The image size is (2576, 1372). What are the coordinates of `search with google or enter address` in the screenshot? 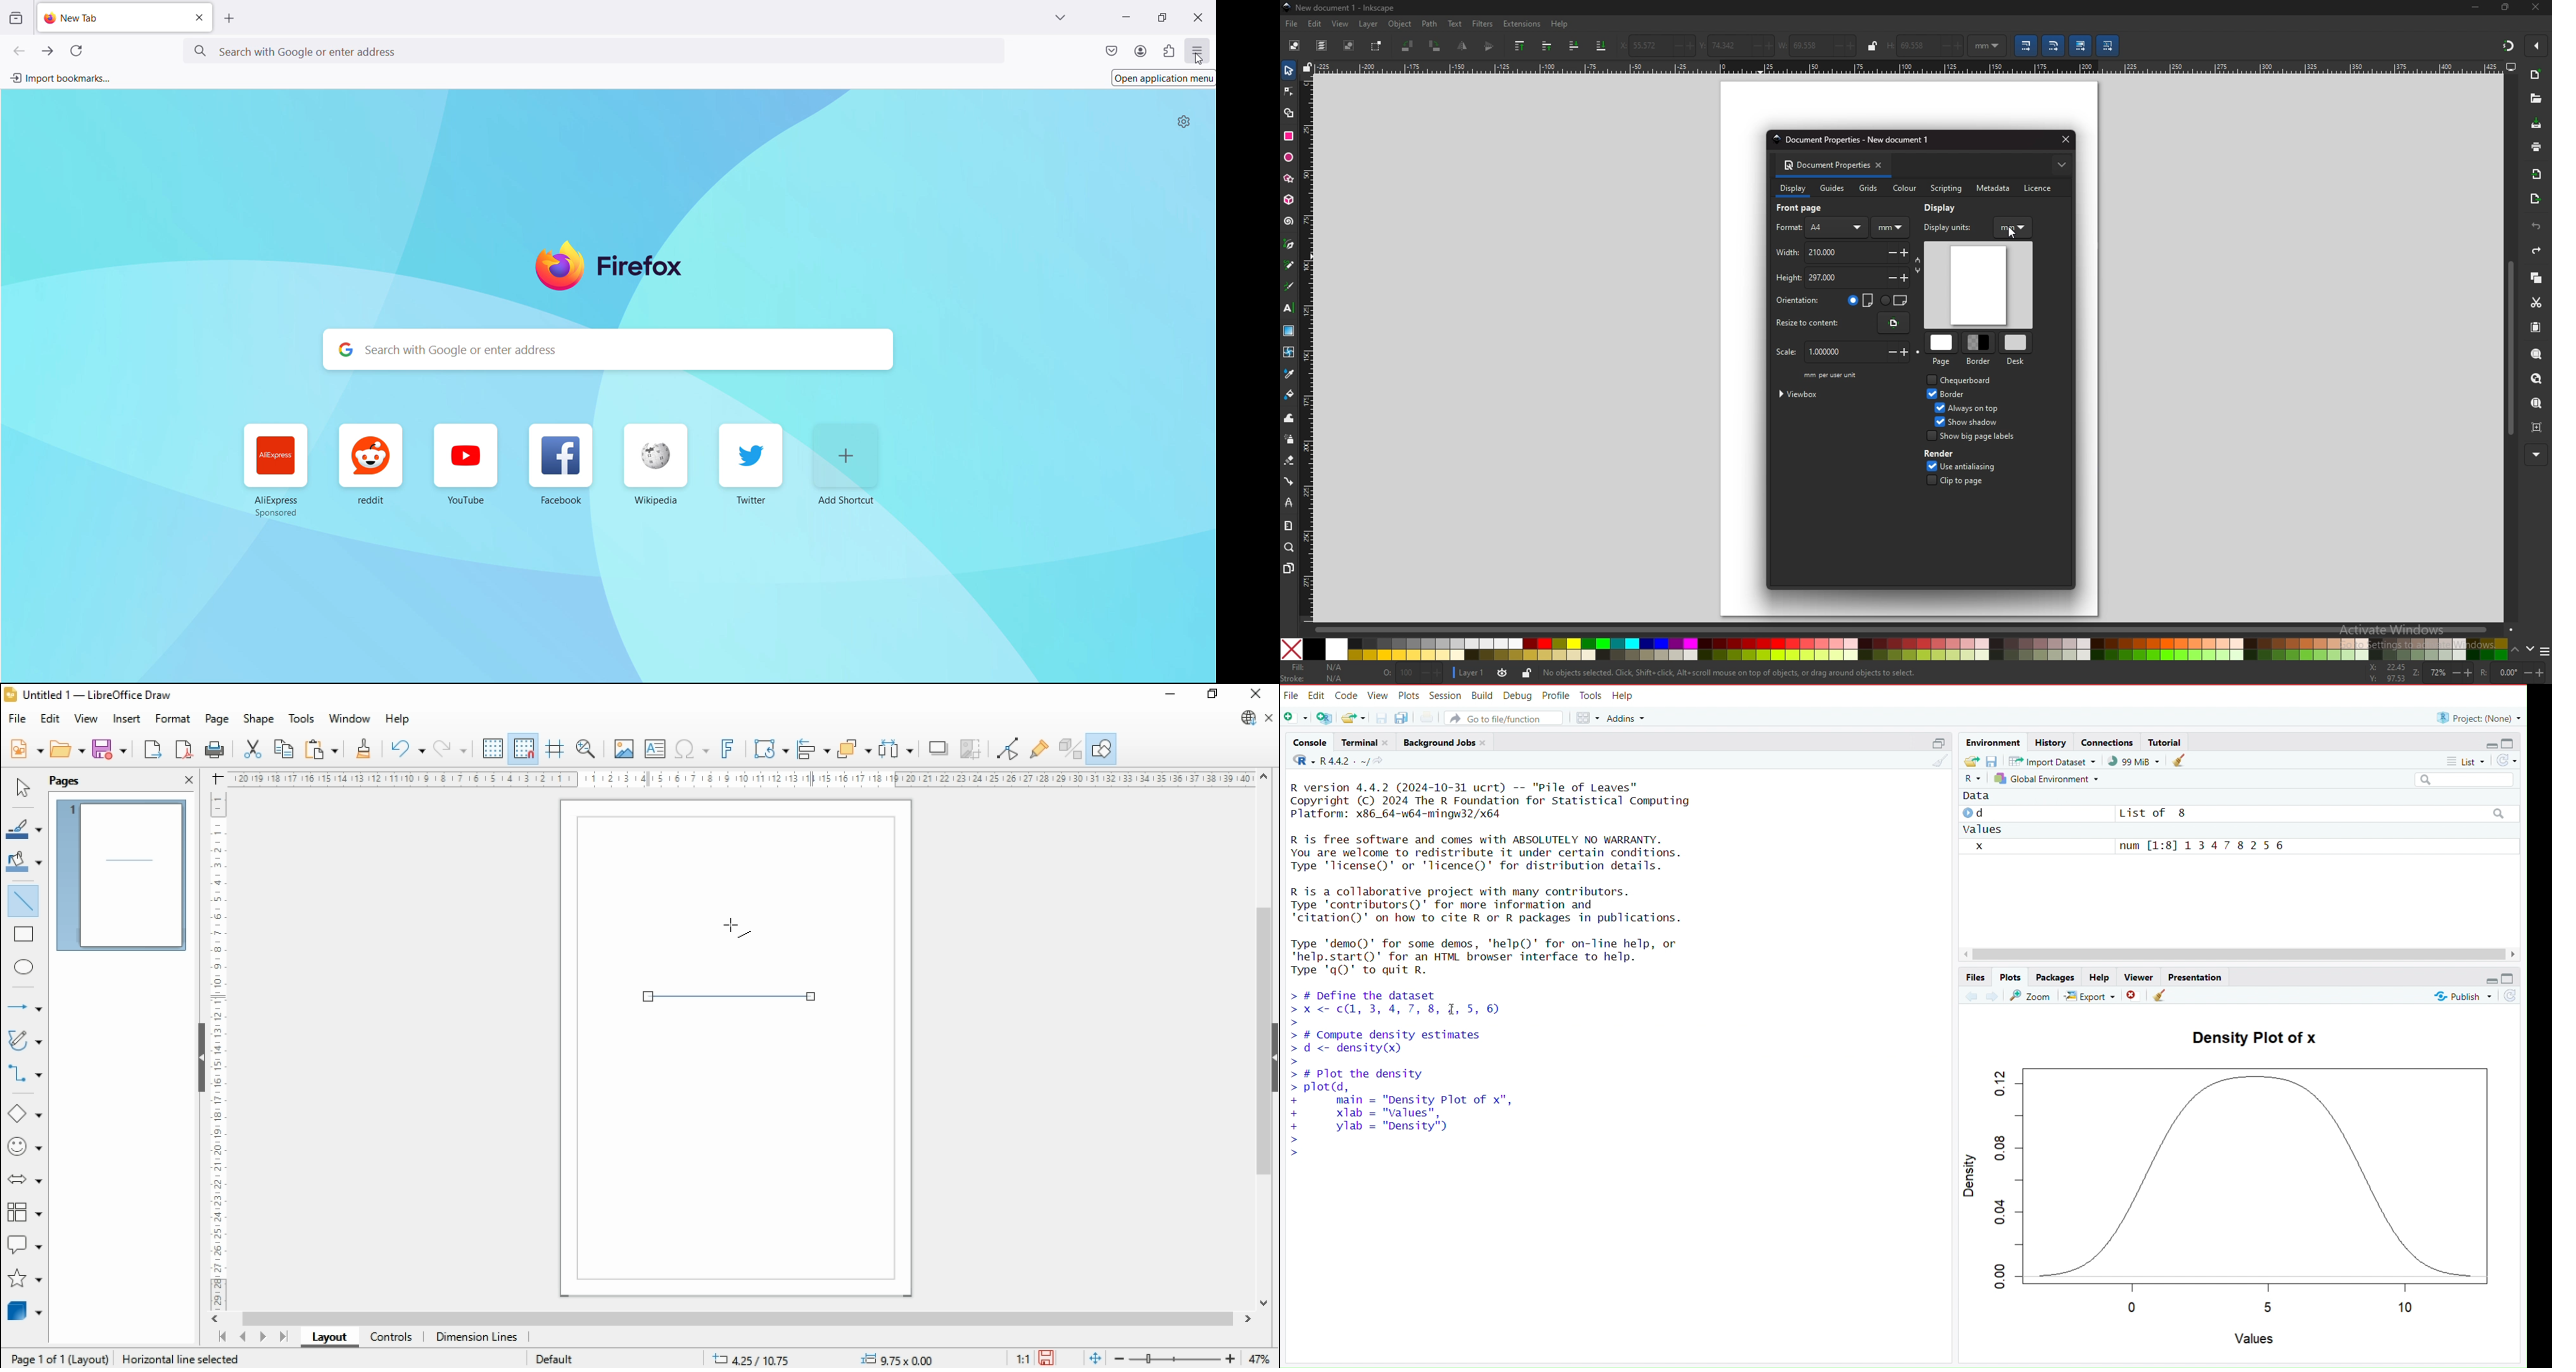 It's located at (593, 50).